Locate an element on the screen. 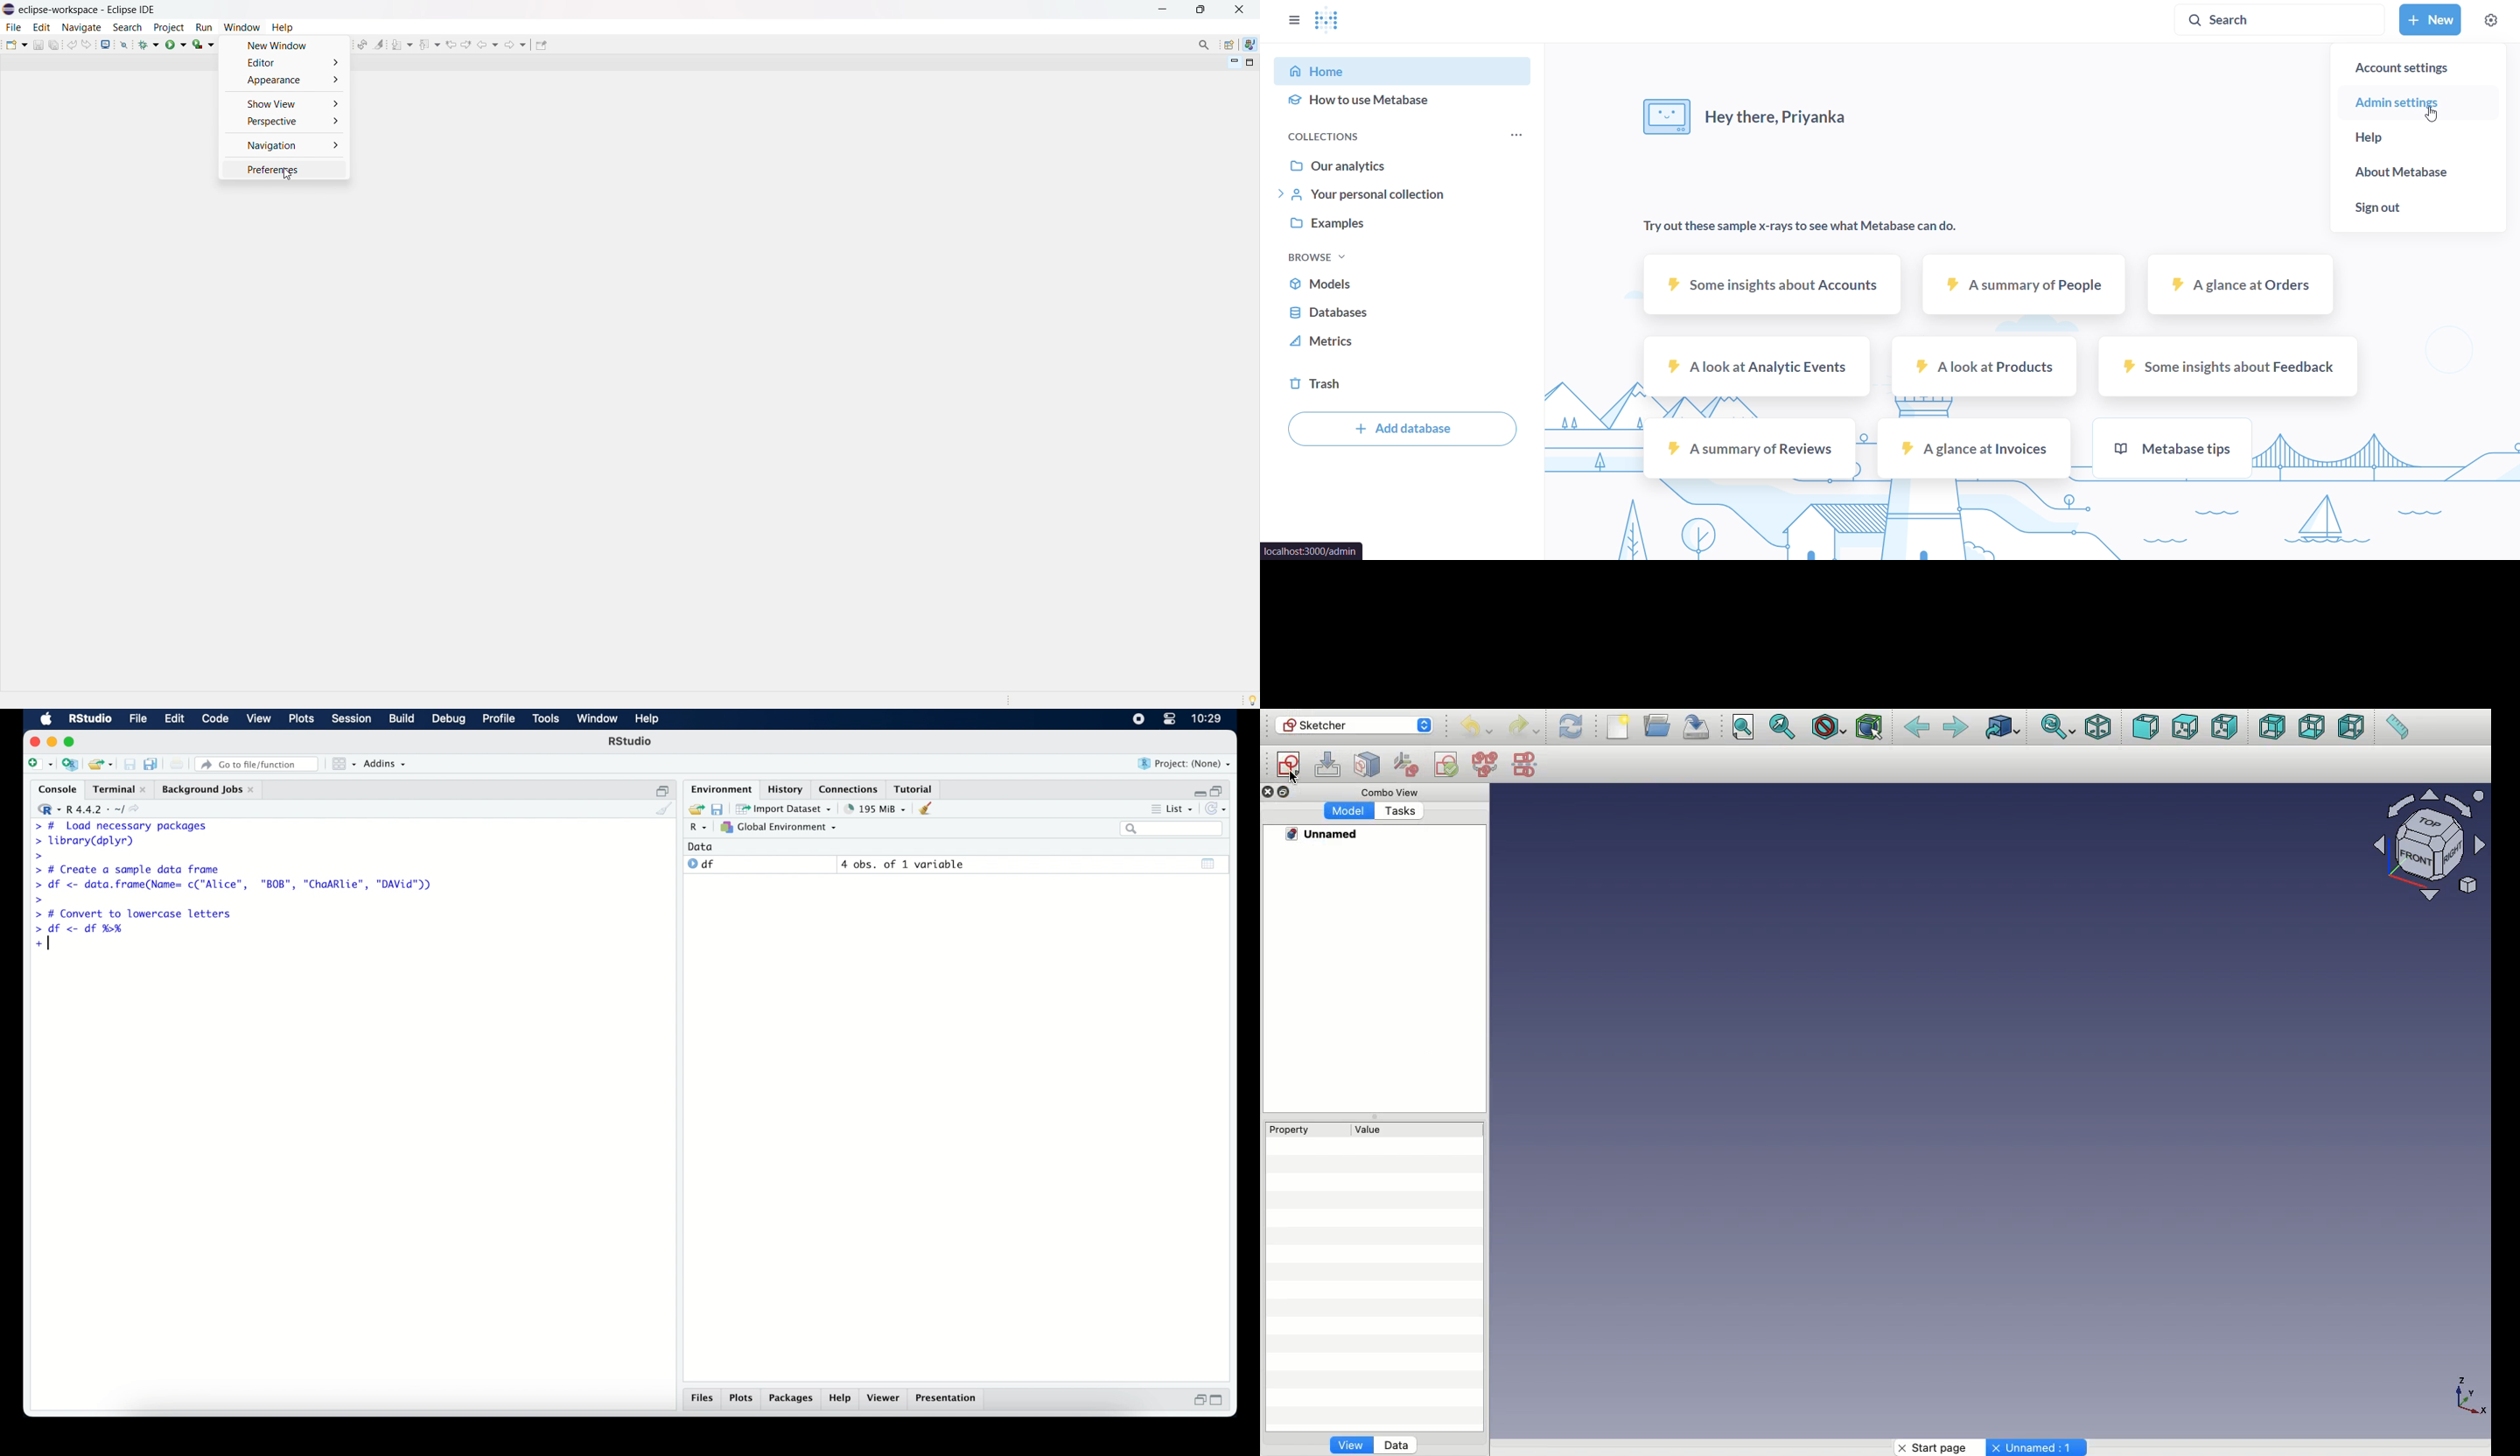 This screenshot has height=1456, width=2520. Isometric is located at coordinates (2098, 727).